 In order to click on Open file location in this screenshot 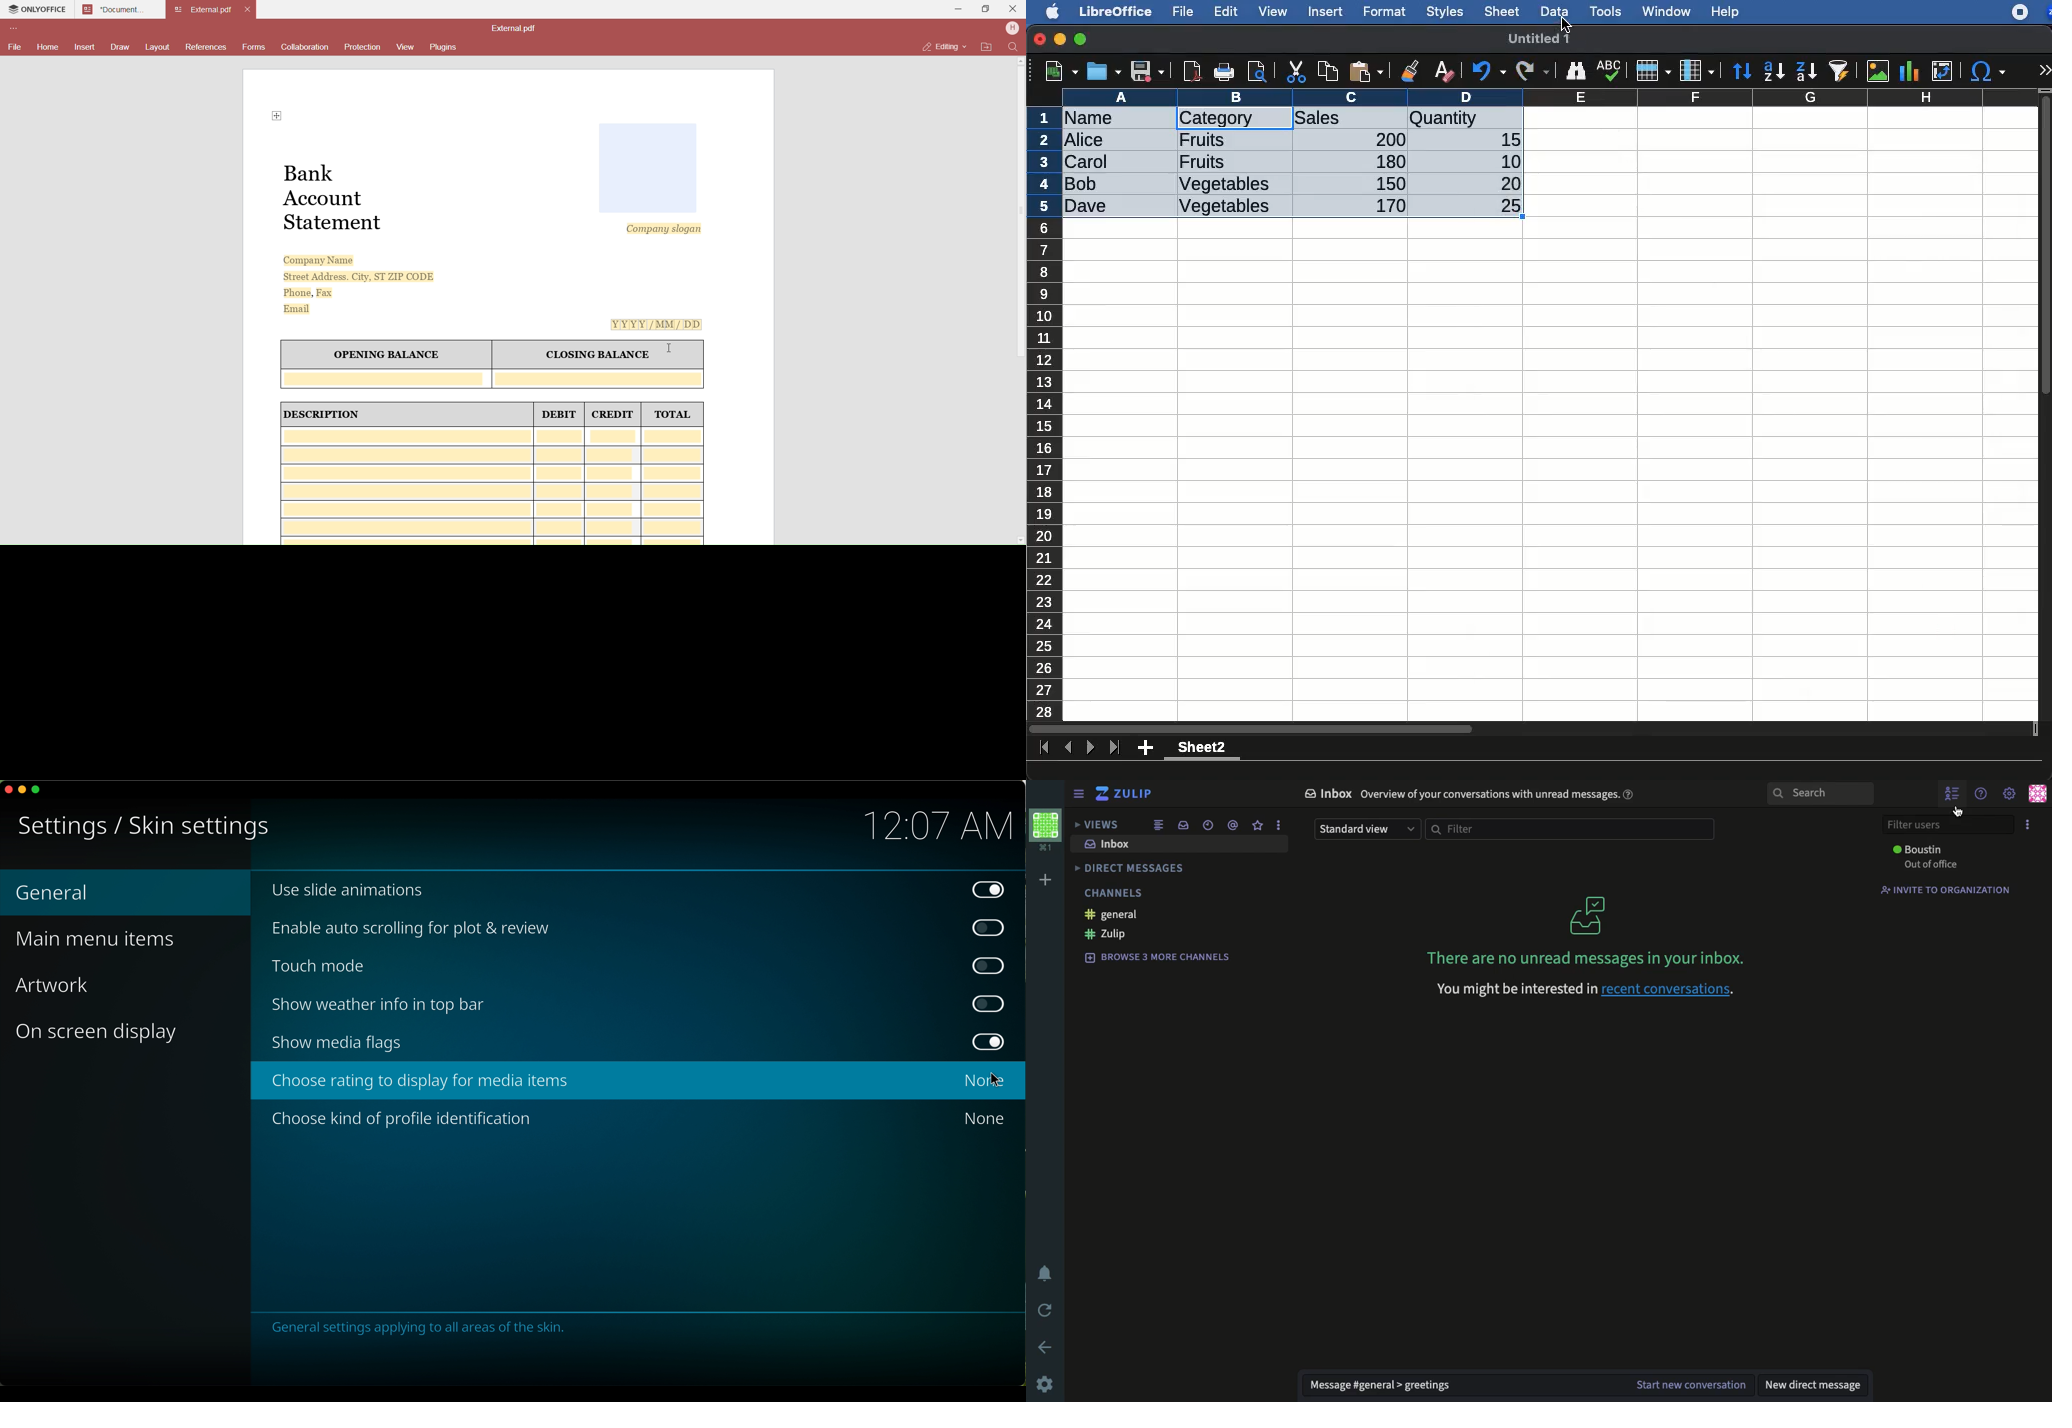, I will do `click(987, 47)`.